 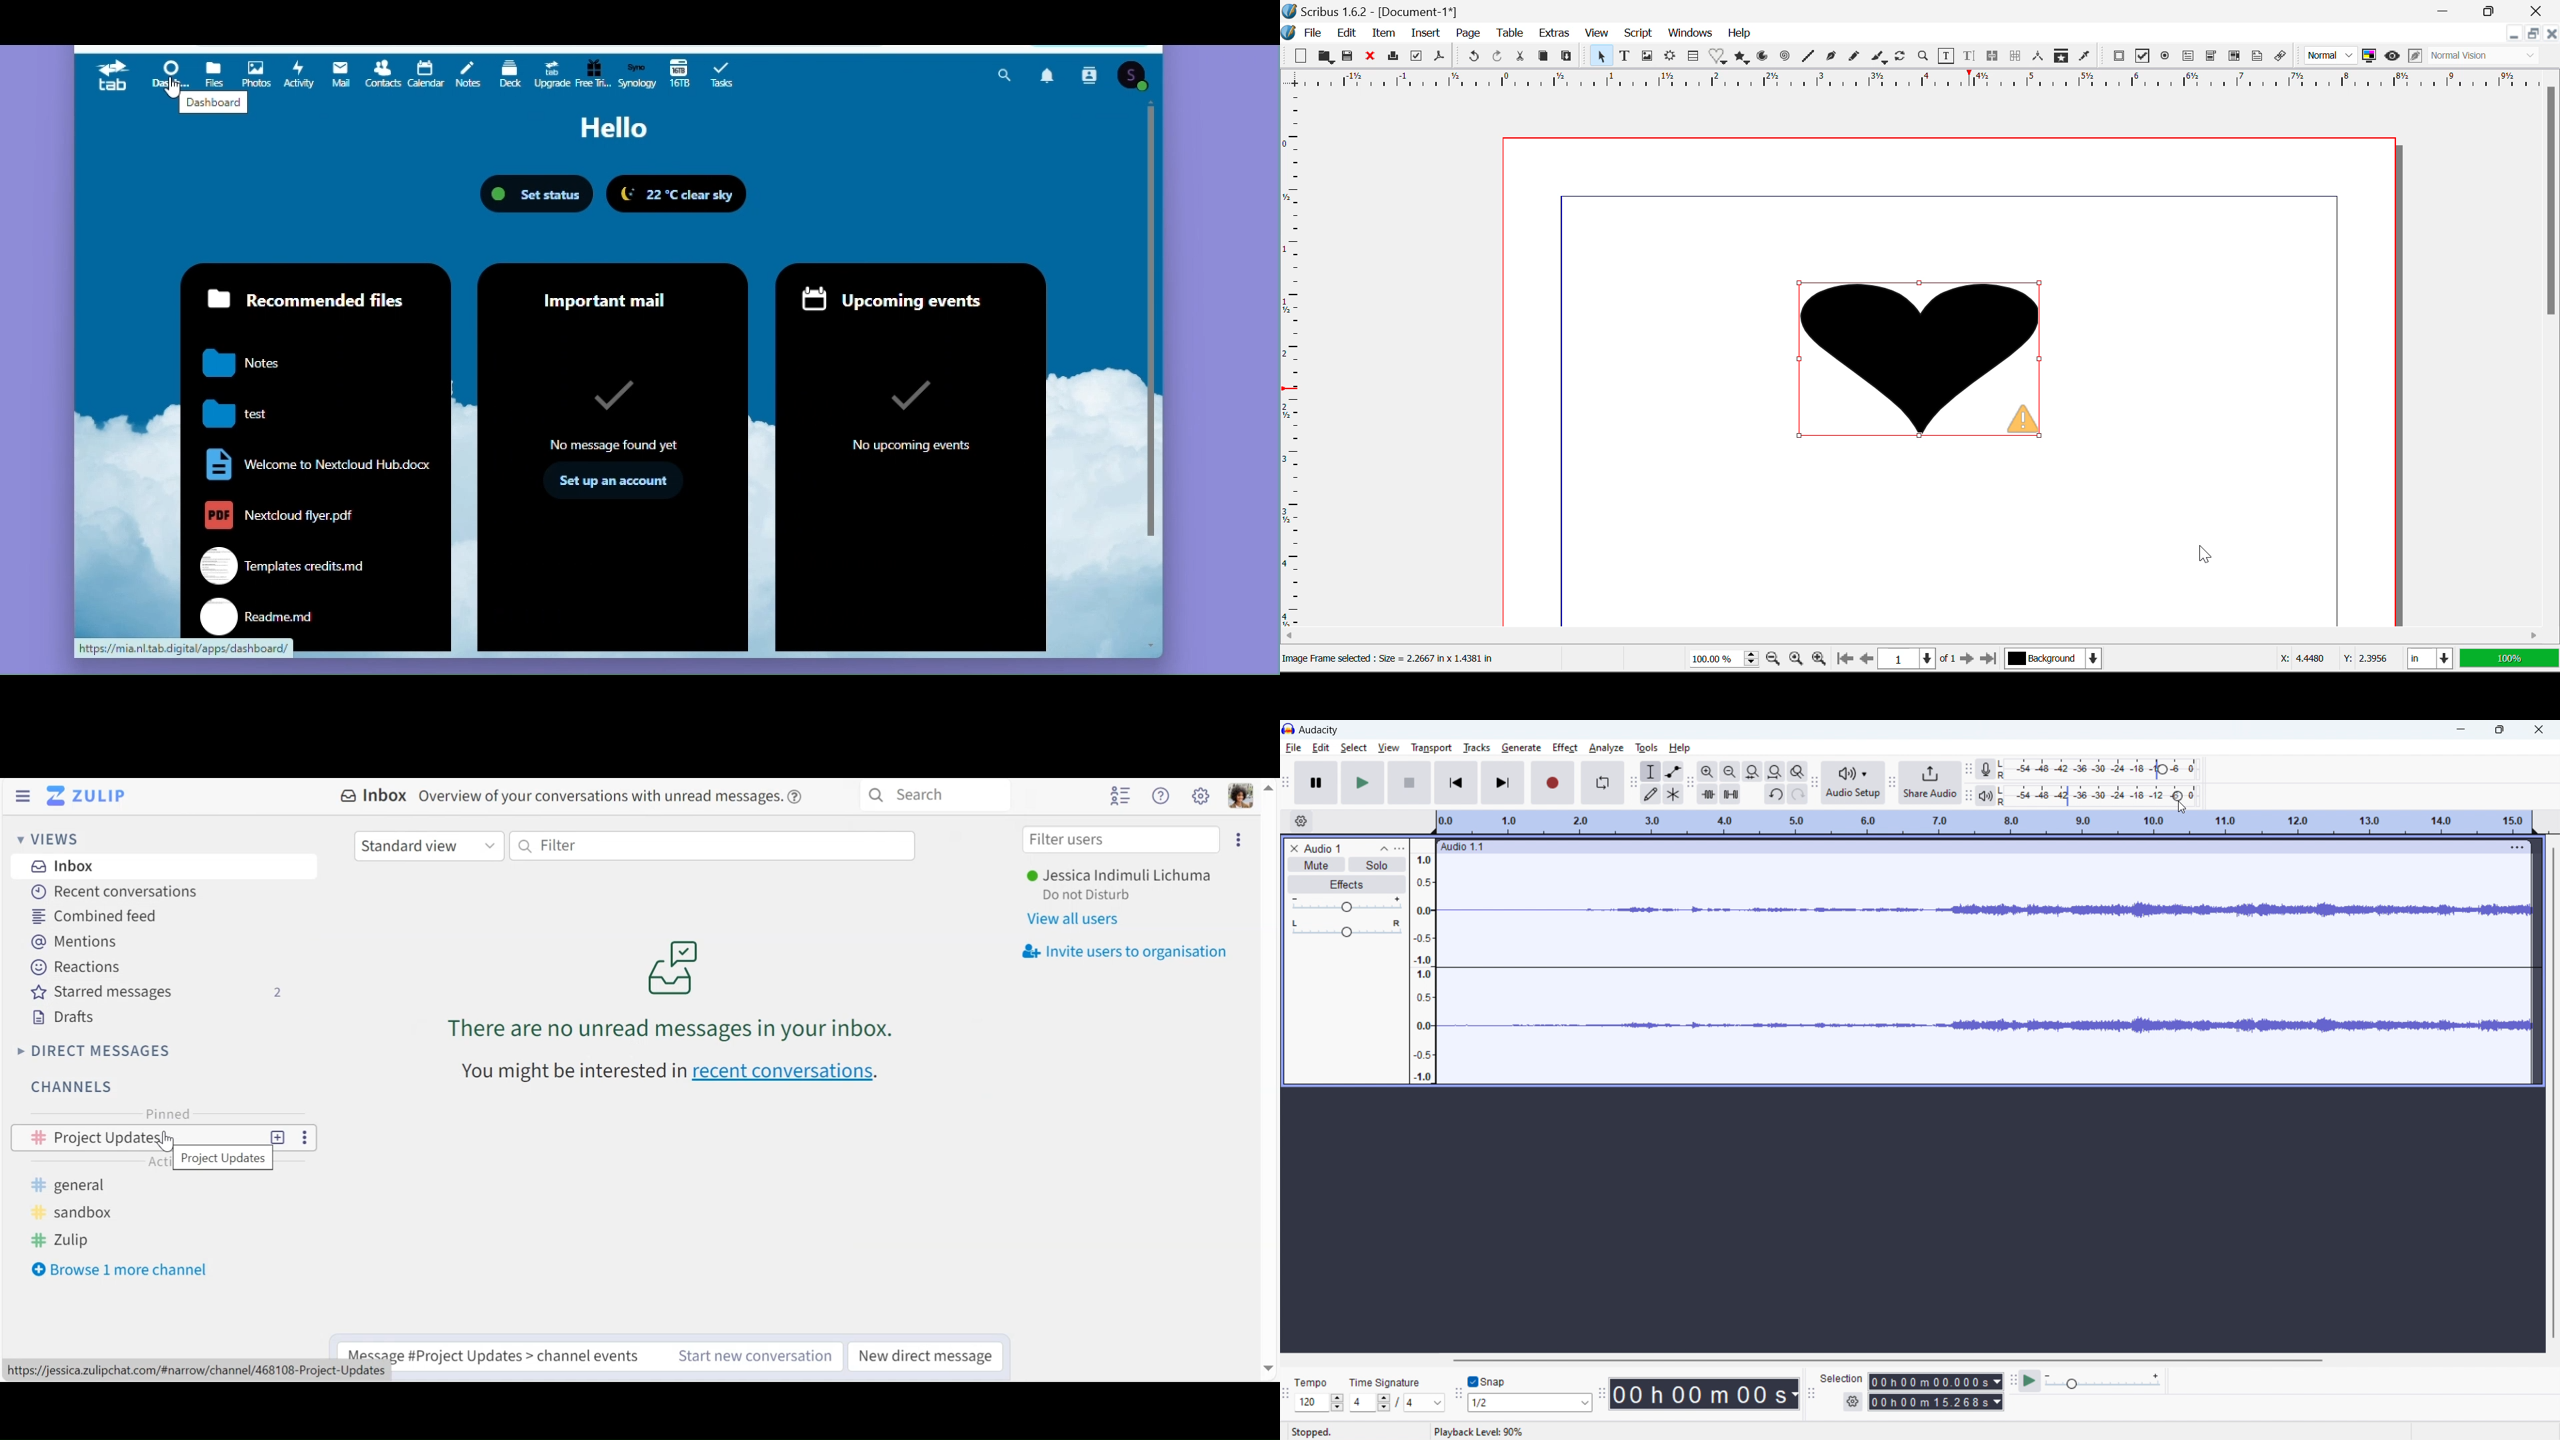 What do you see at coordinates (1543, 57) in the screenshot?
I see `Copy` at bounding box center [1543, 57].